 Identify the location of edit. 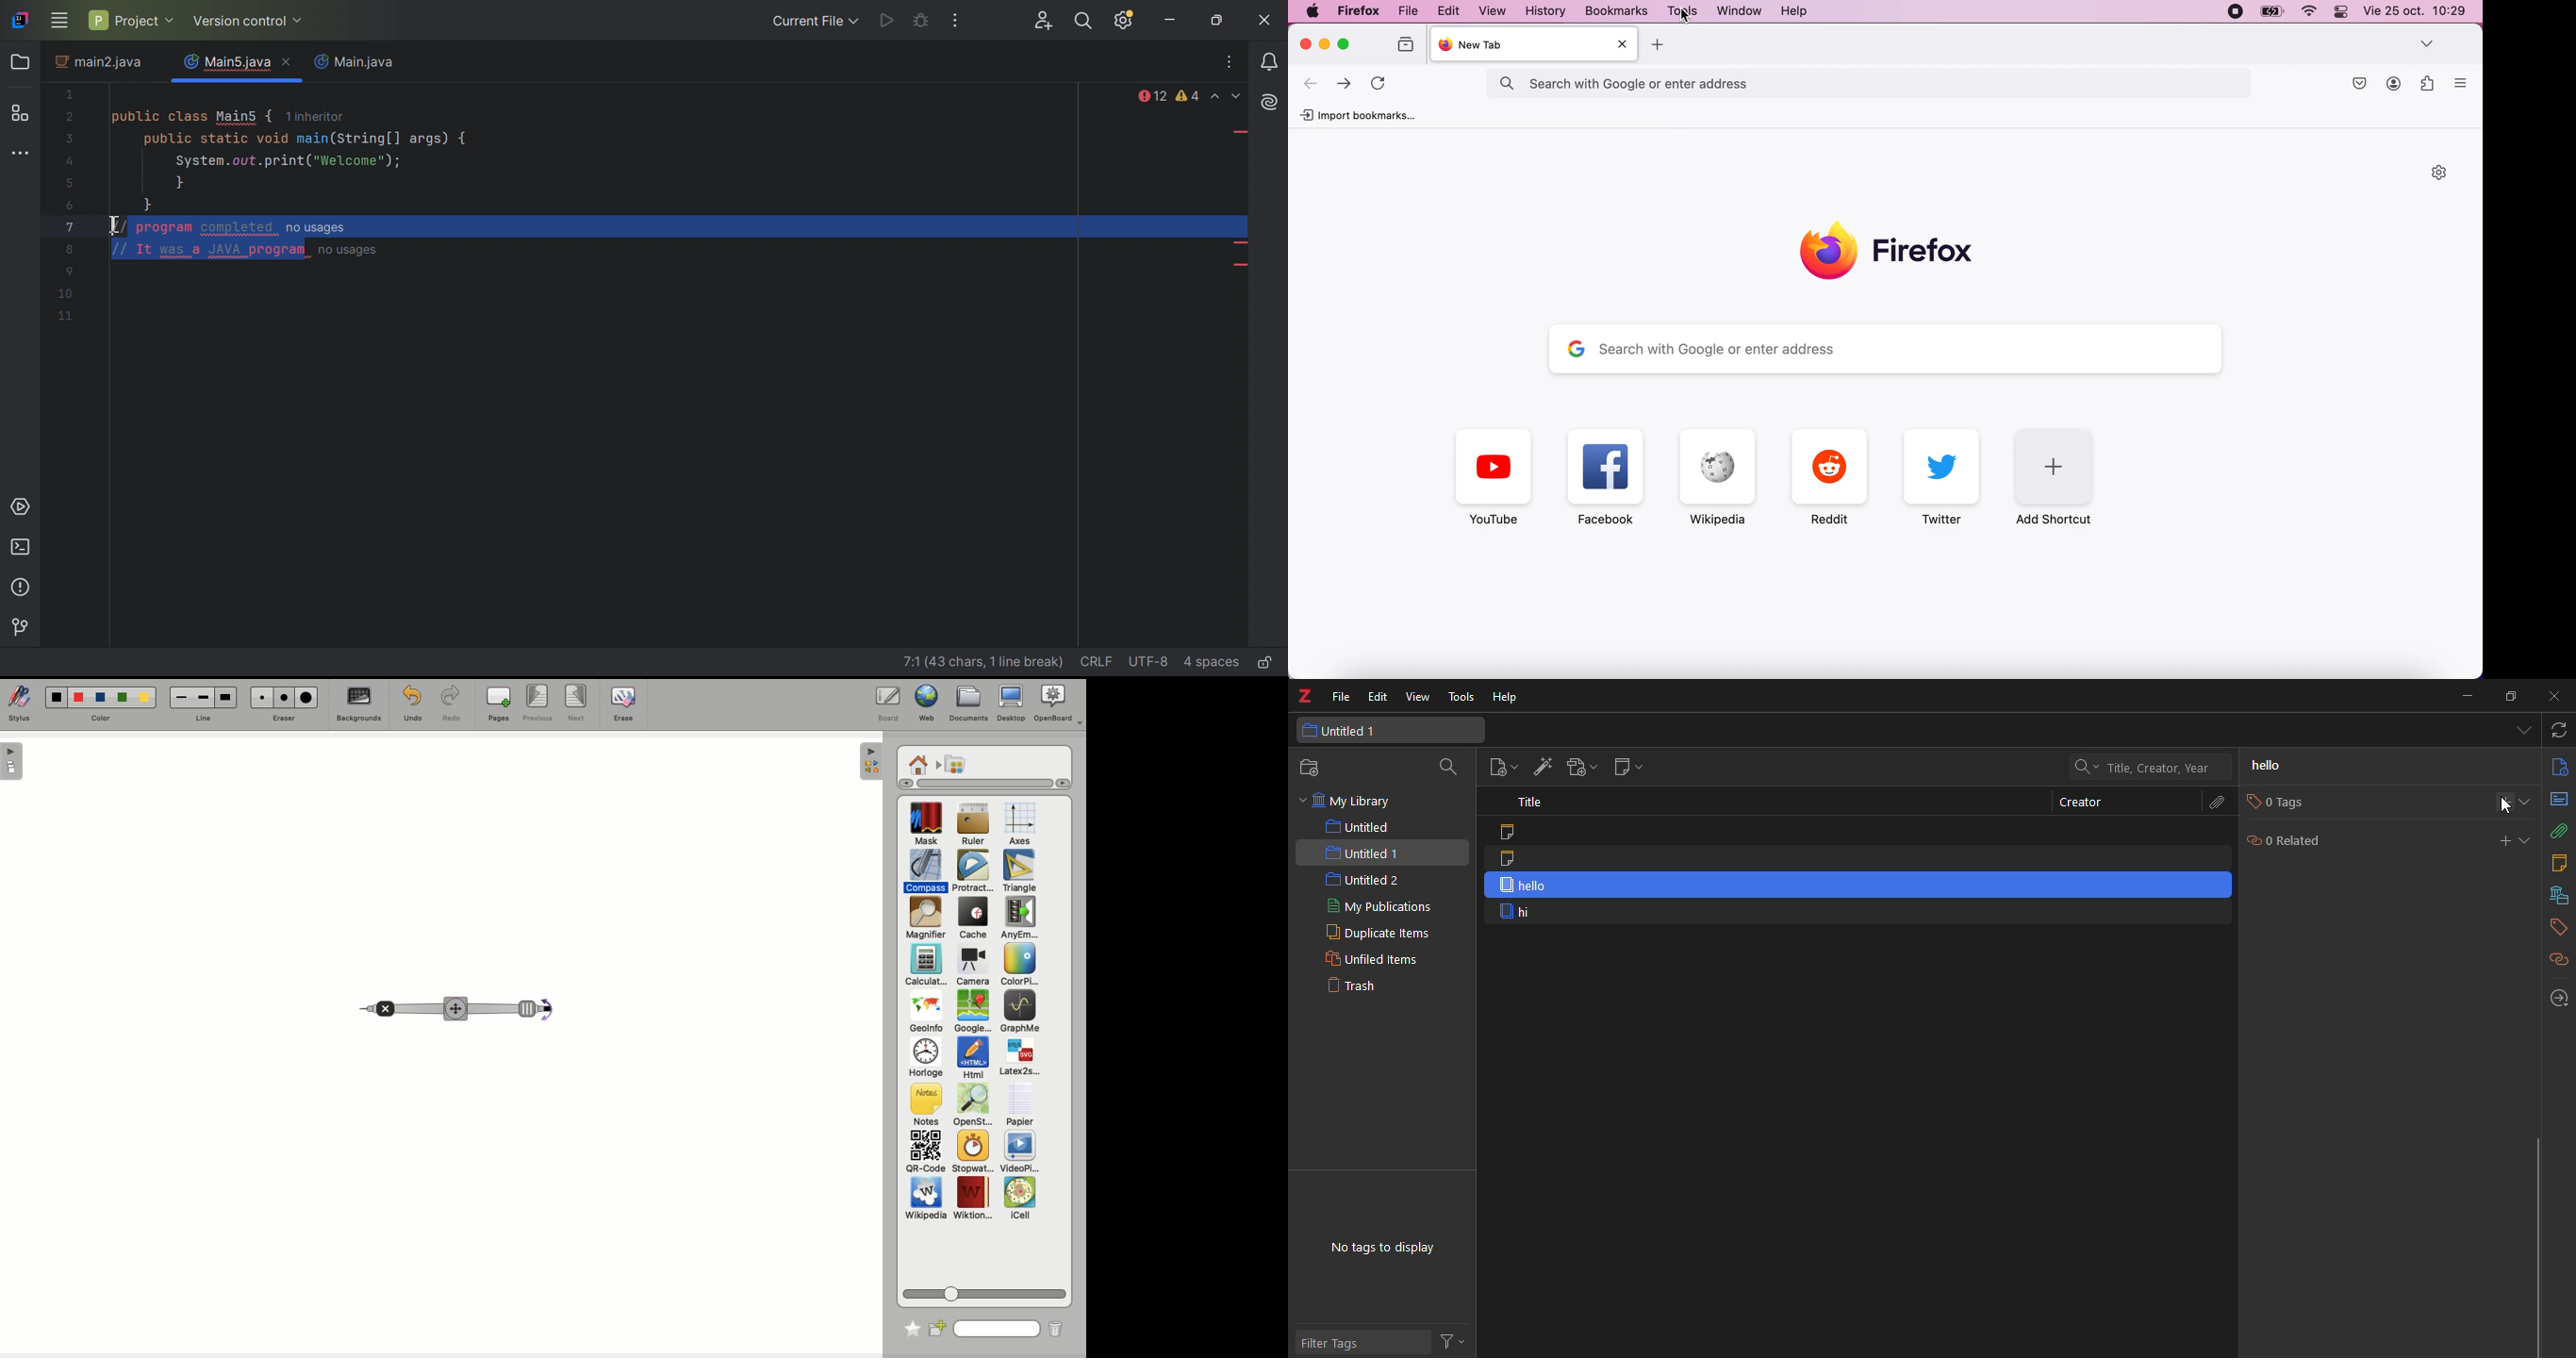
(1378, 697).